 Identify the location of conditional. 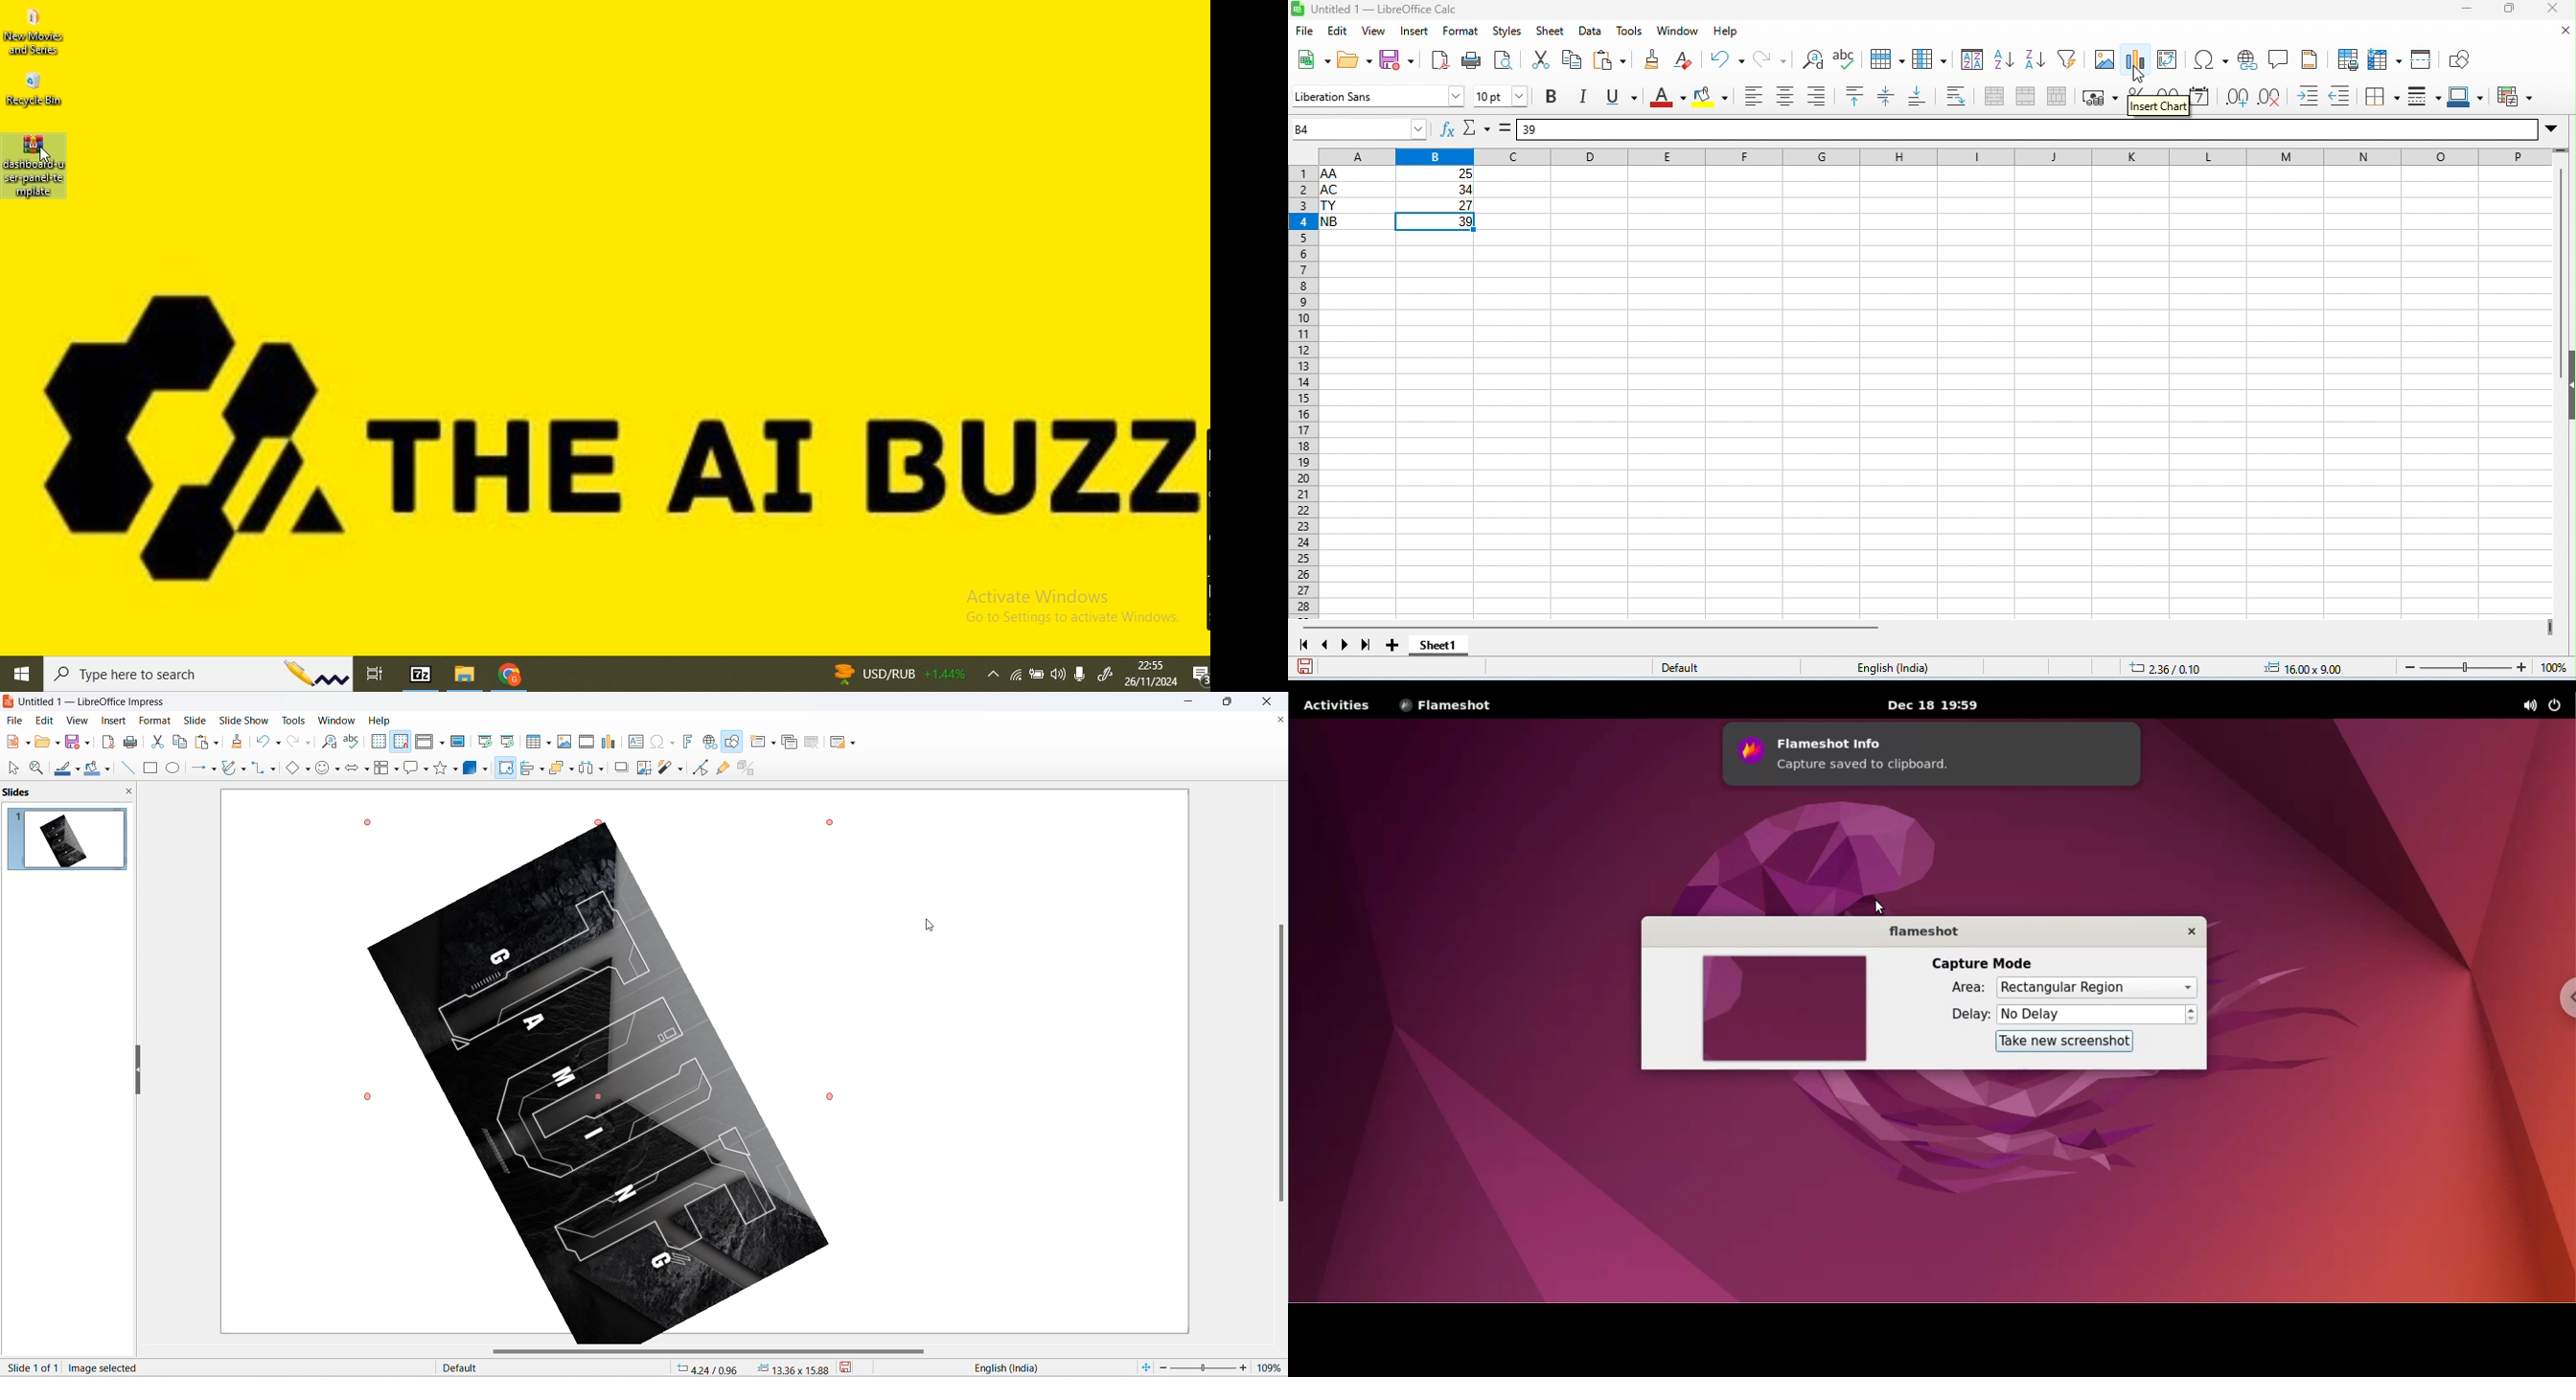
(2518, 96).